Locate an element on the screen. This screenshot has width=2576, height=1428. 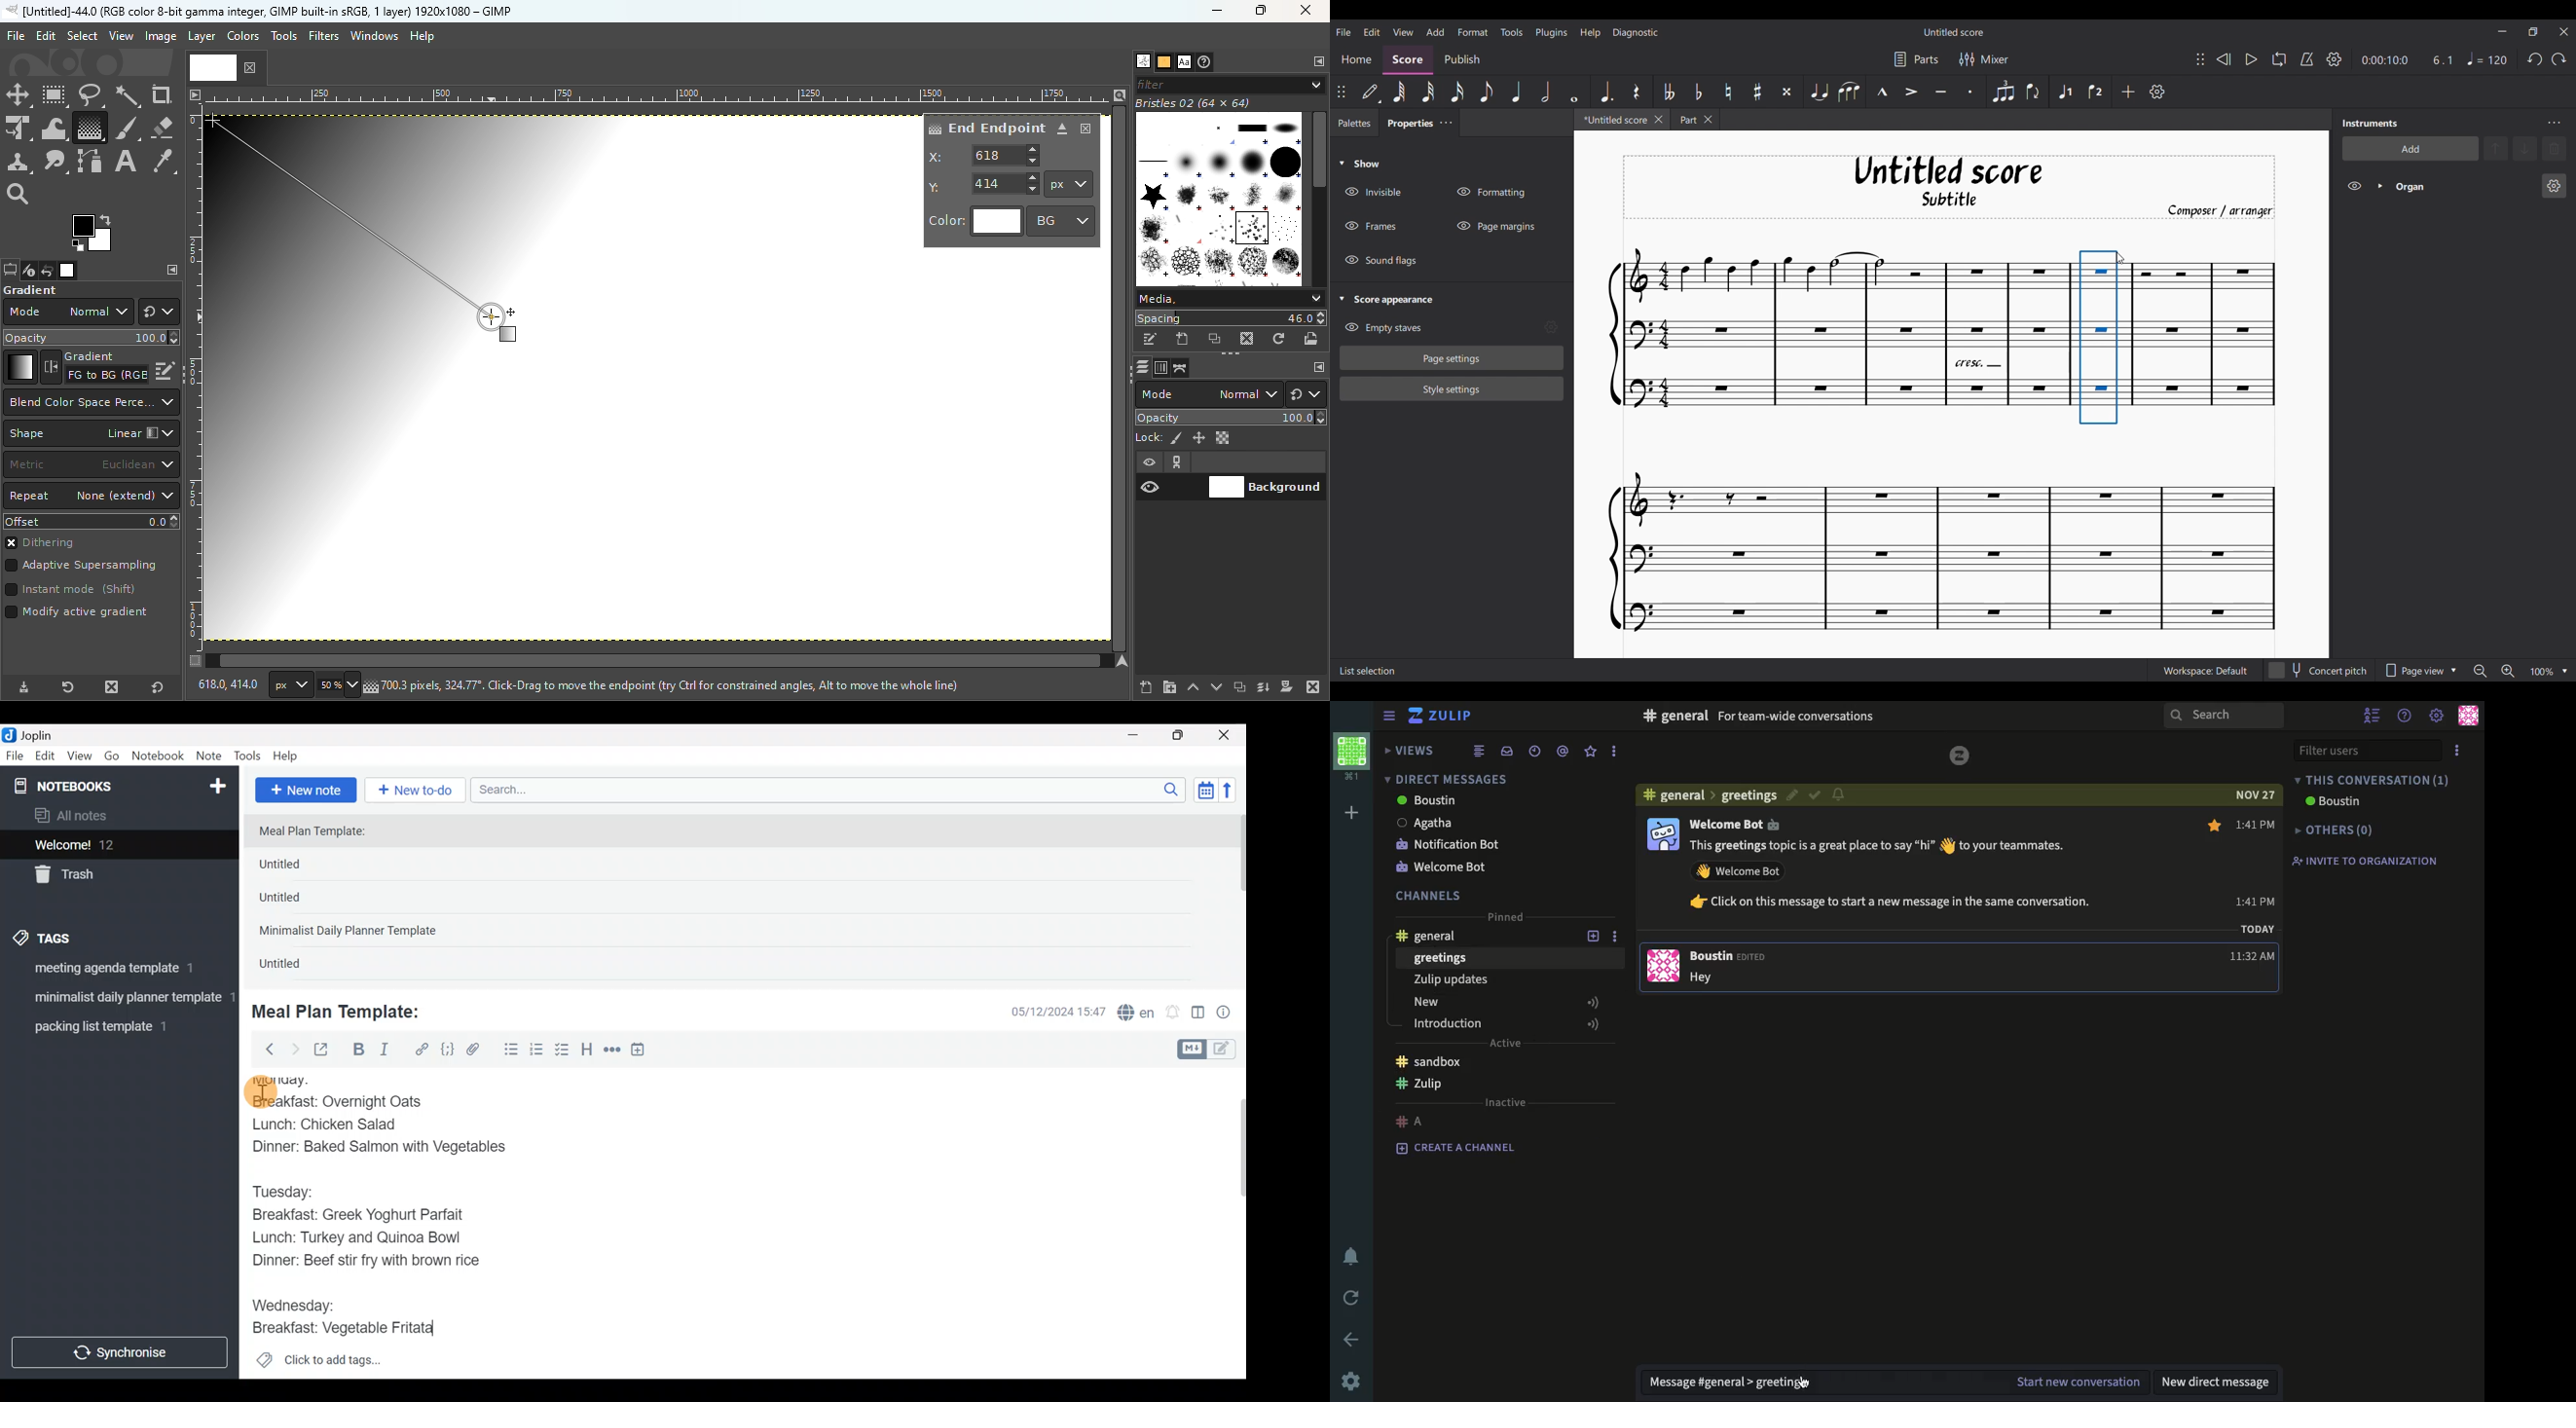
Move selection up is located at coordinates (2496, 148).